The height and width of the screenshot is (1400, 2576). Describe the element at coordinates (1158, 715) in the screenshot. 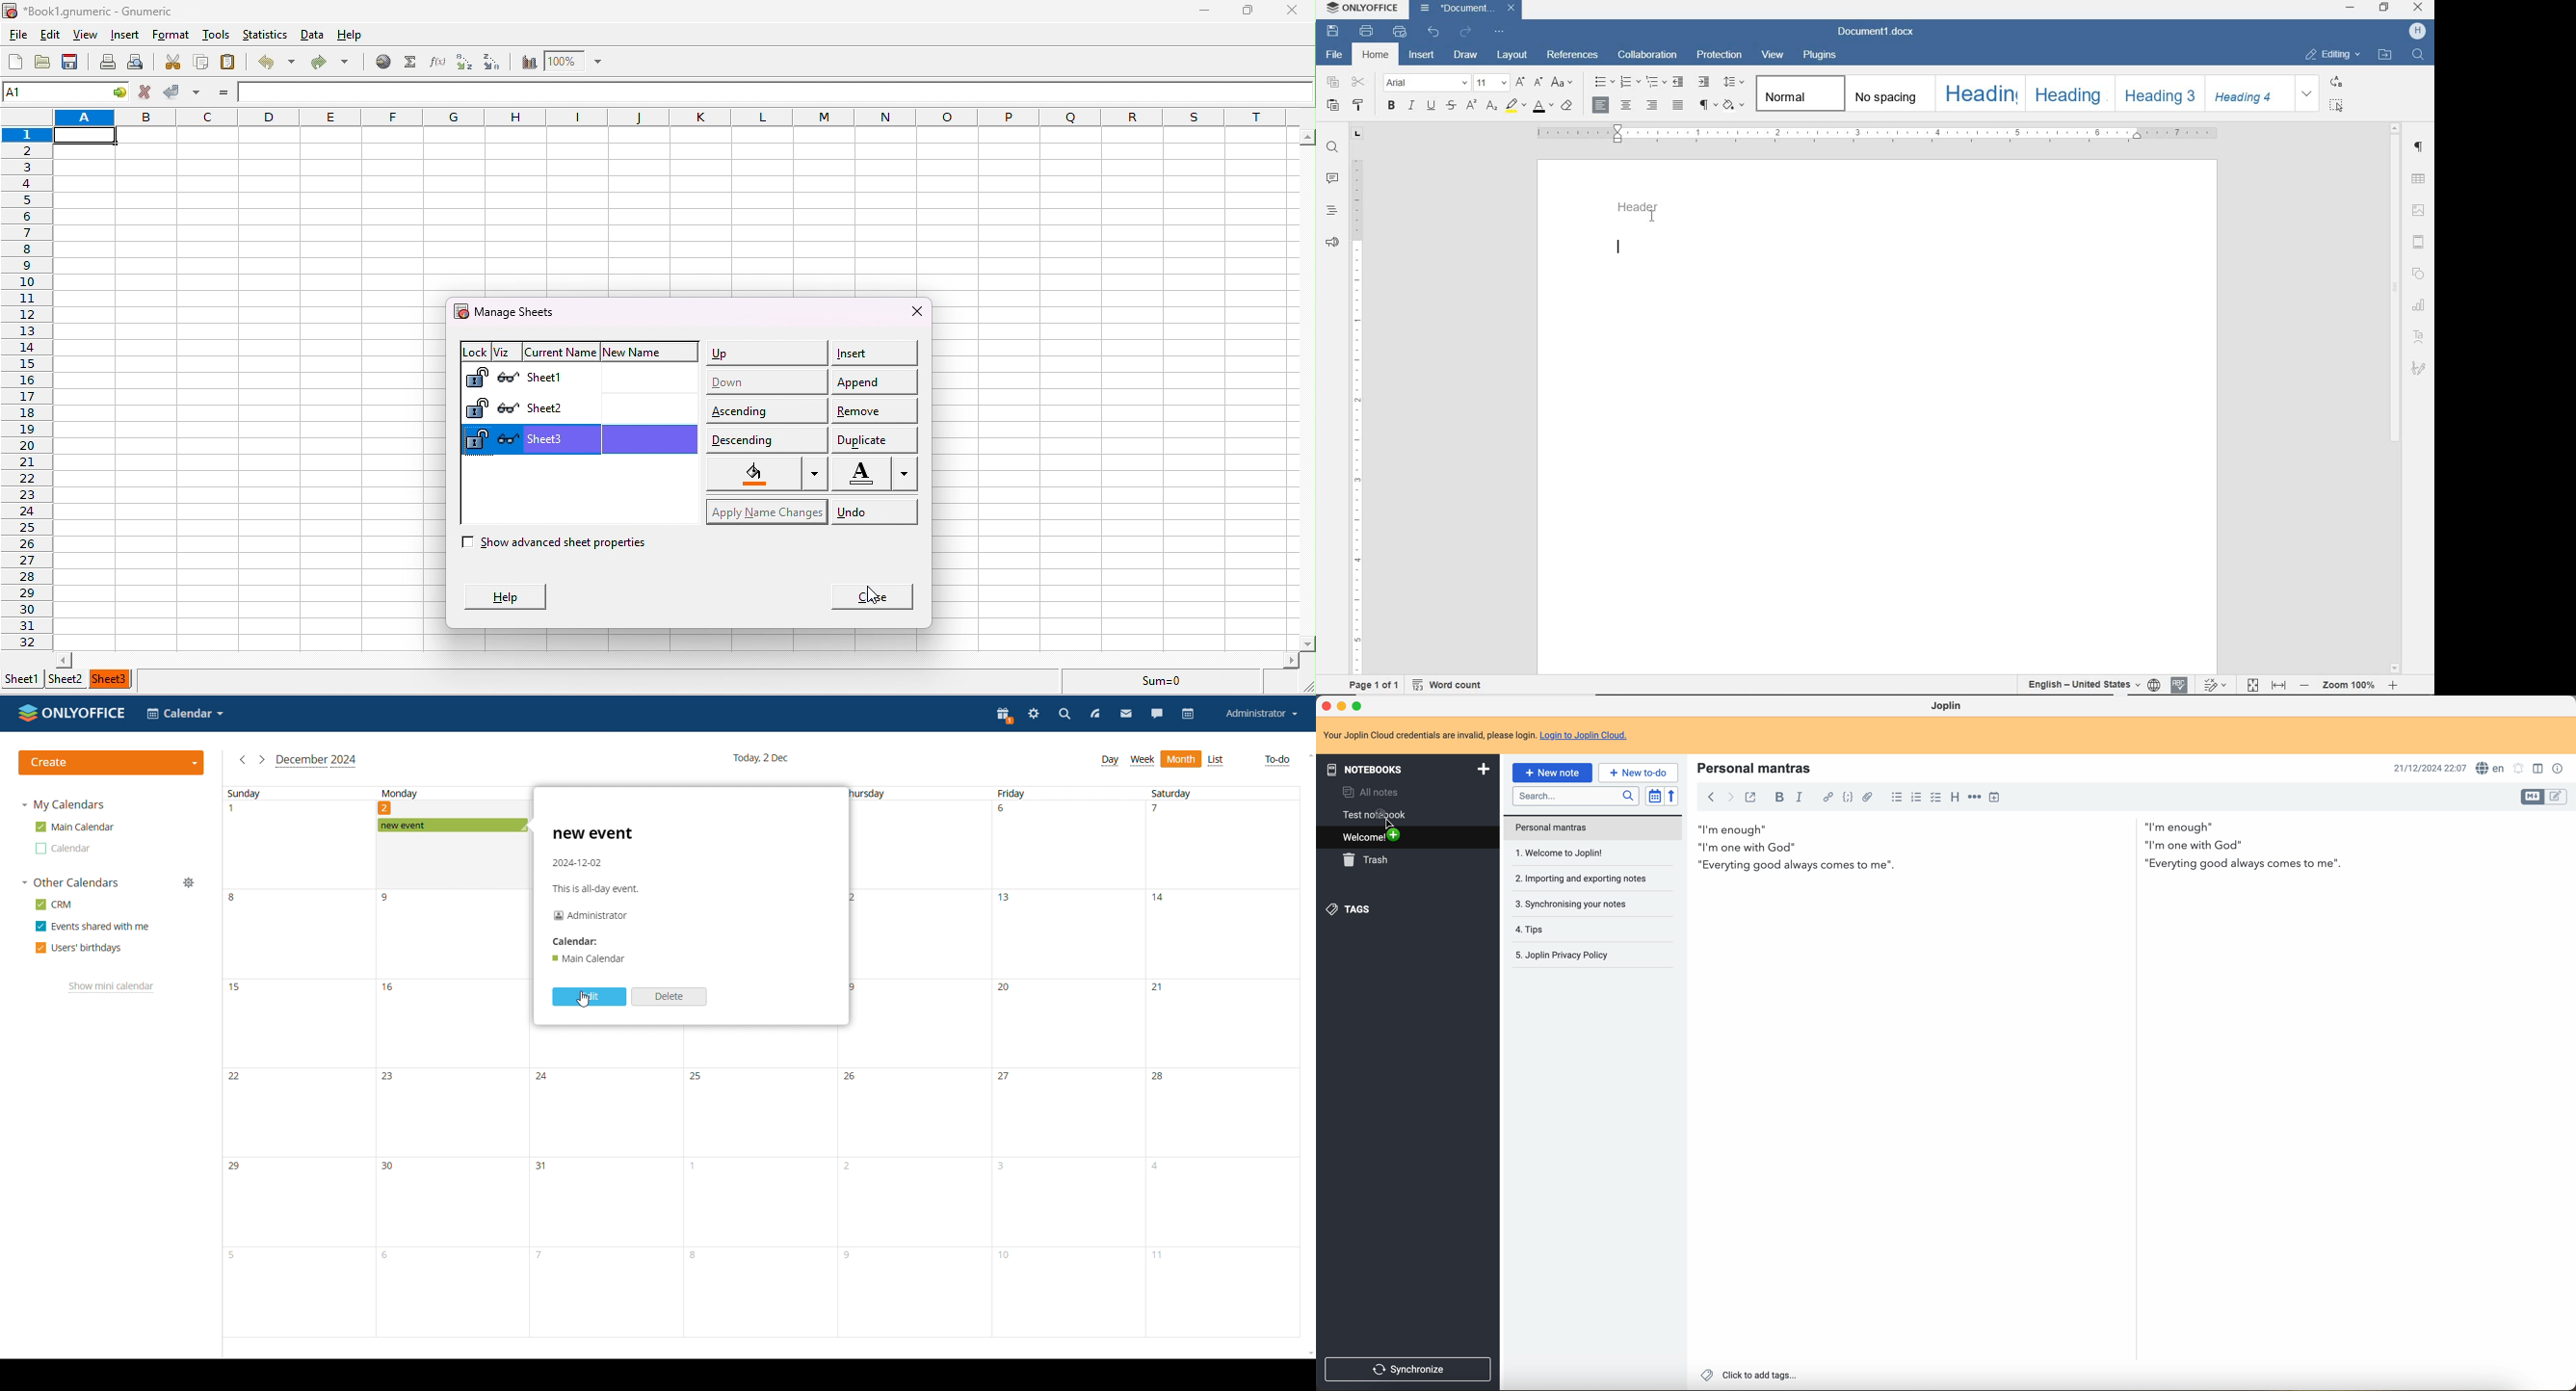

I see `chat` at that location.